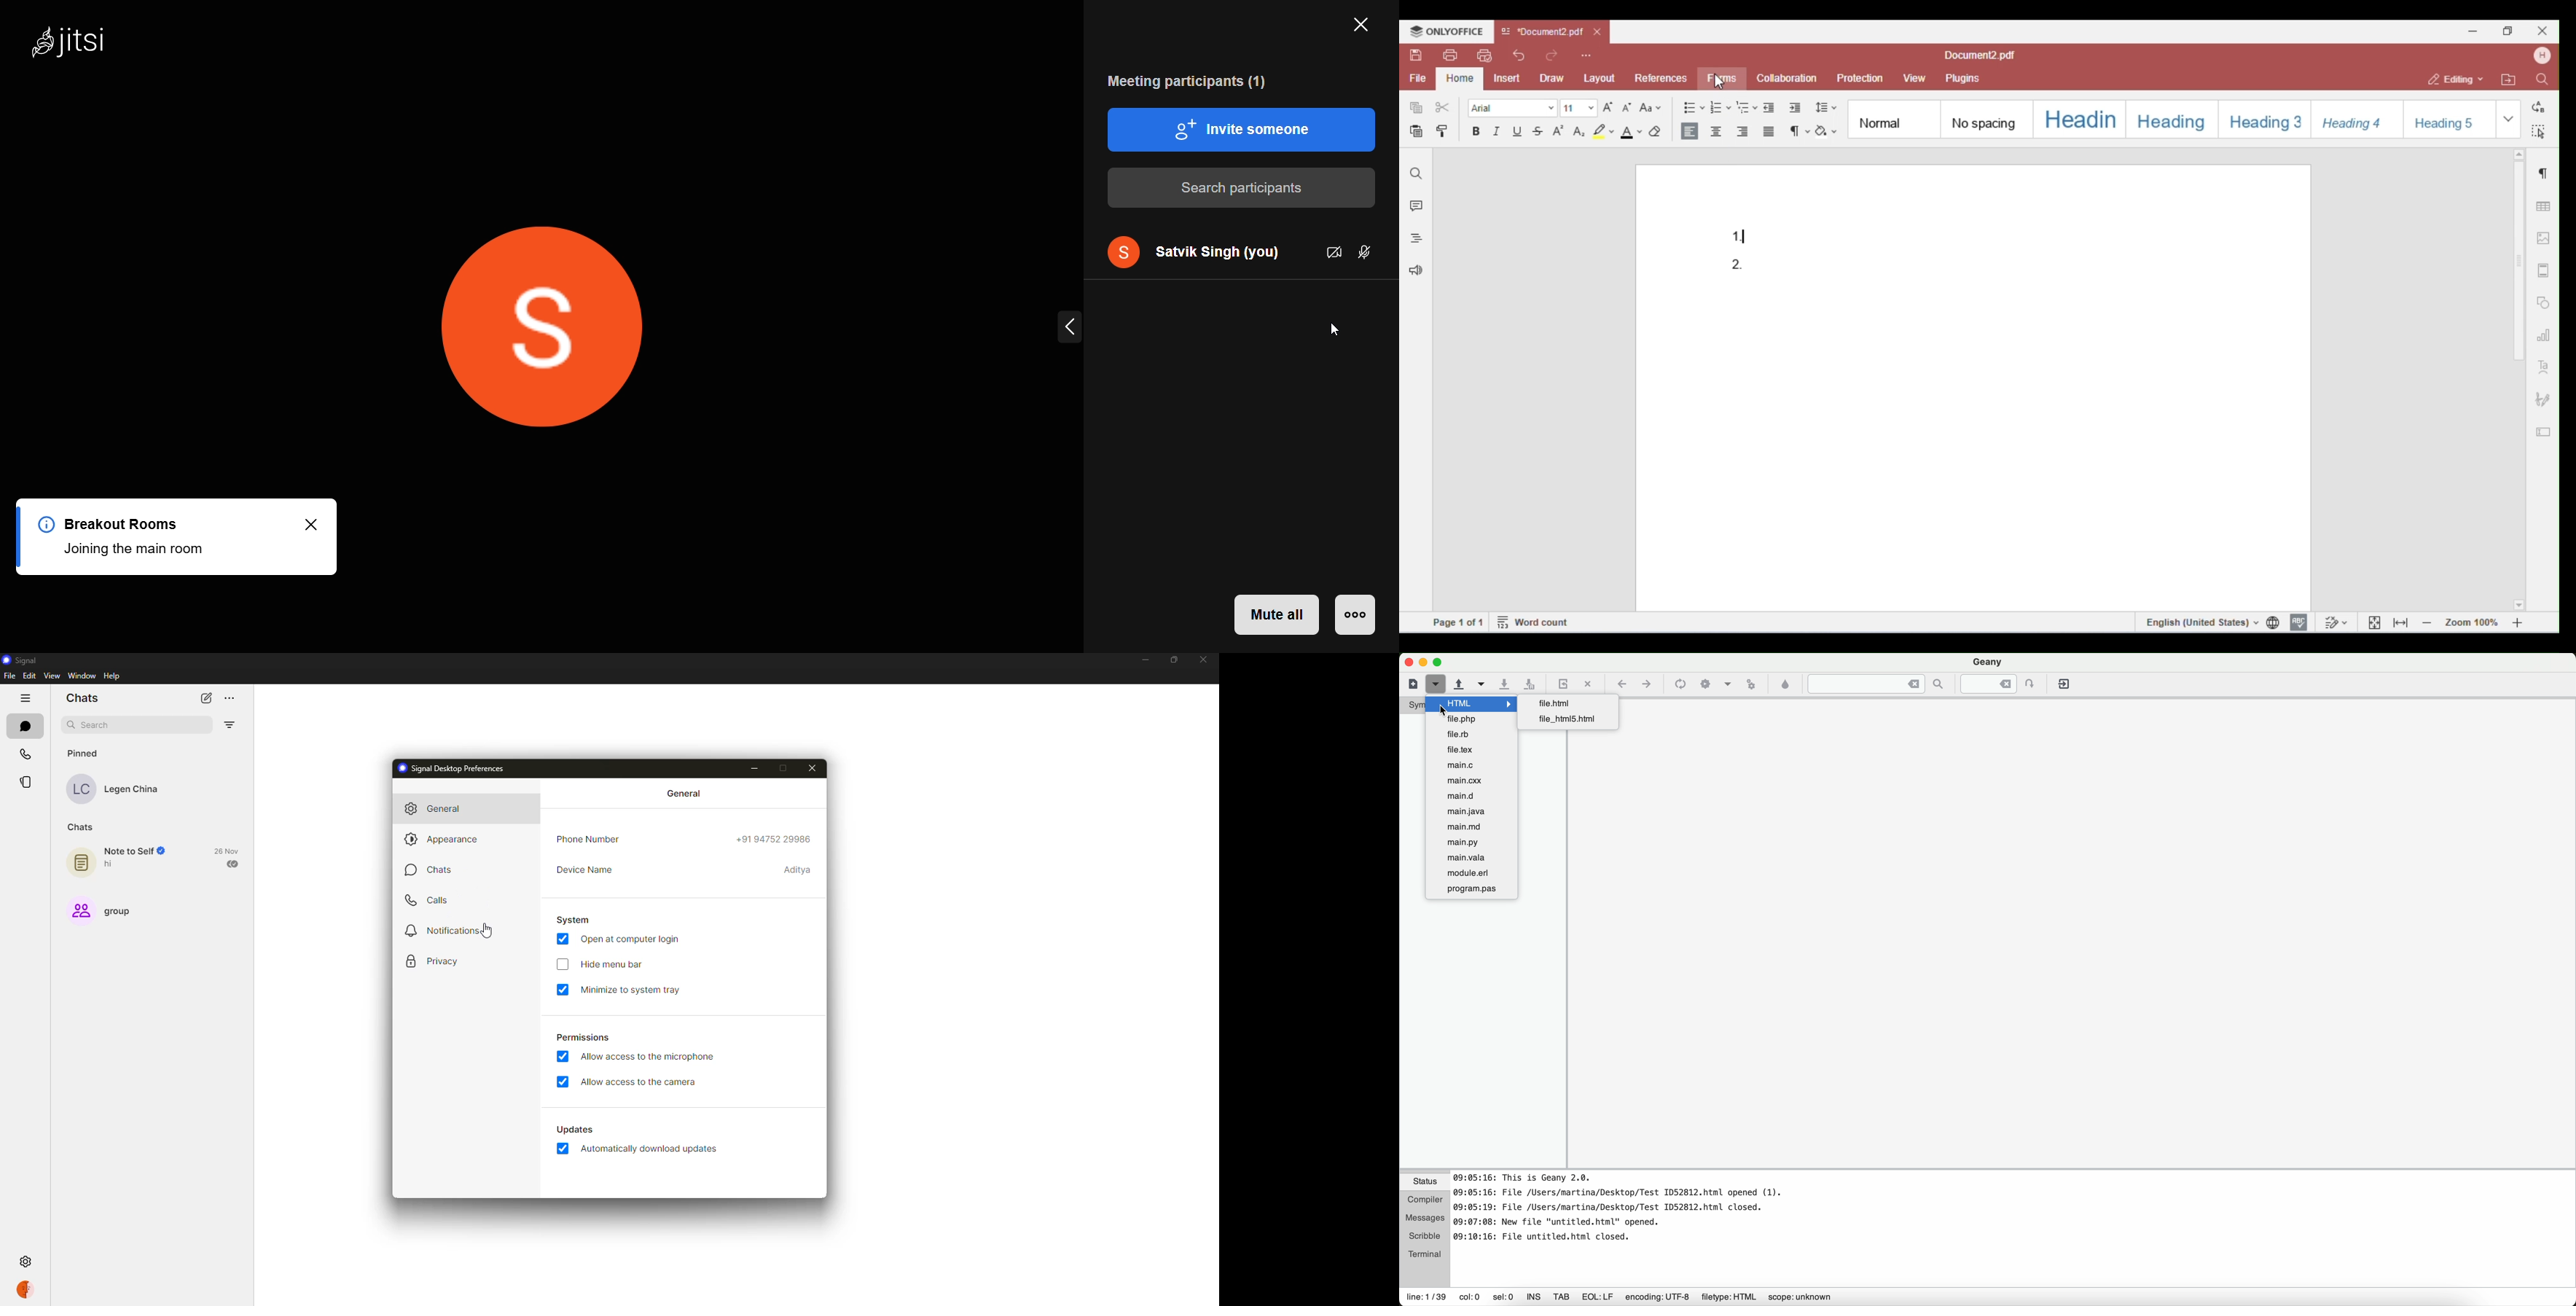  Describe the element at coordinates (444, 930) in the screenshot. I see `notifications` at that location.